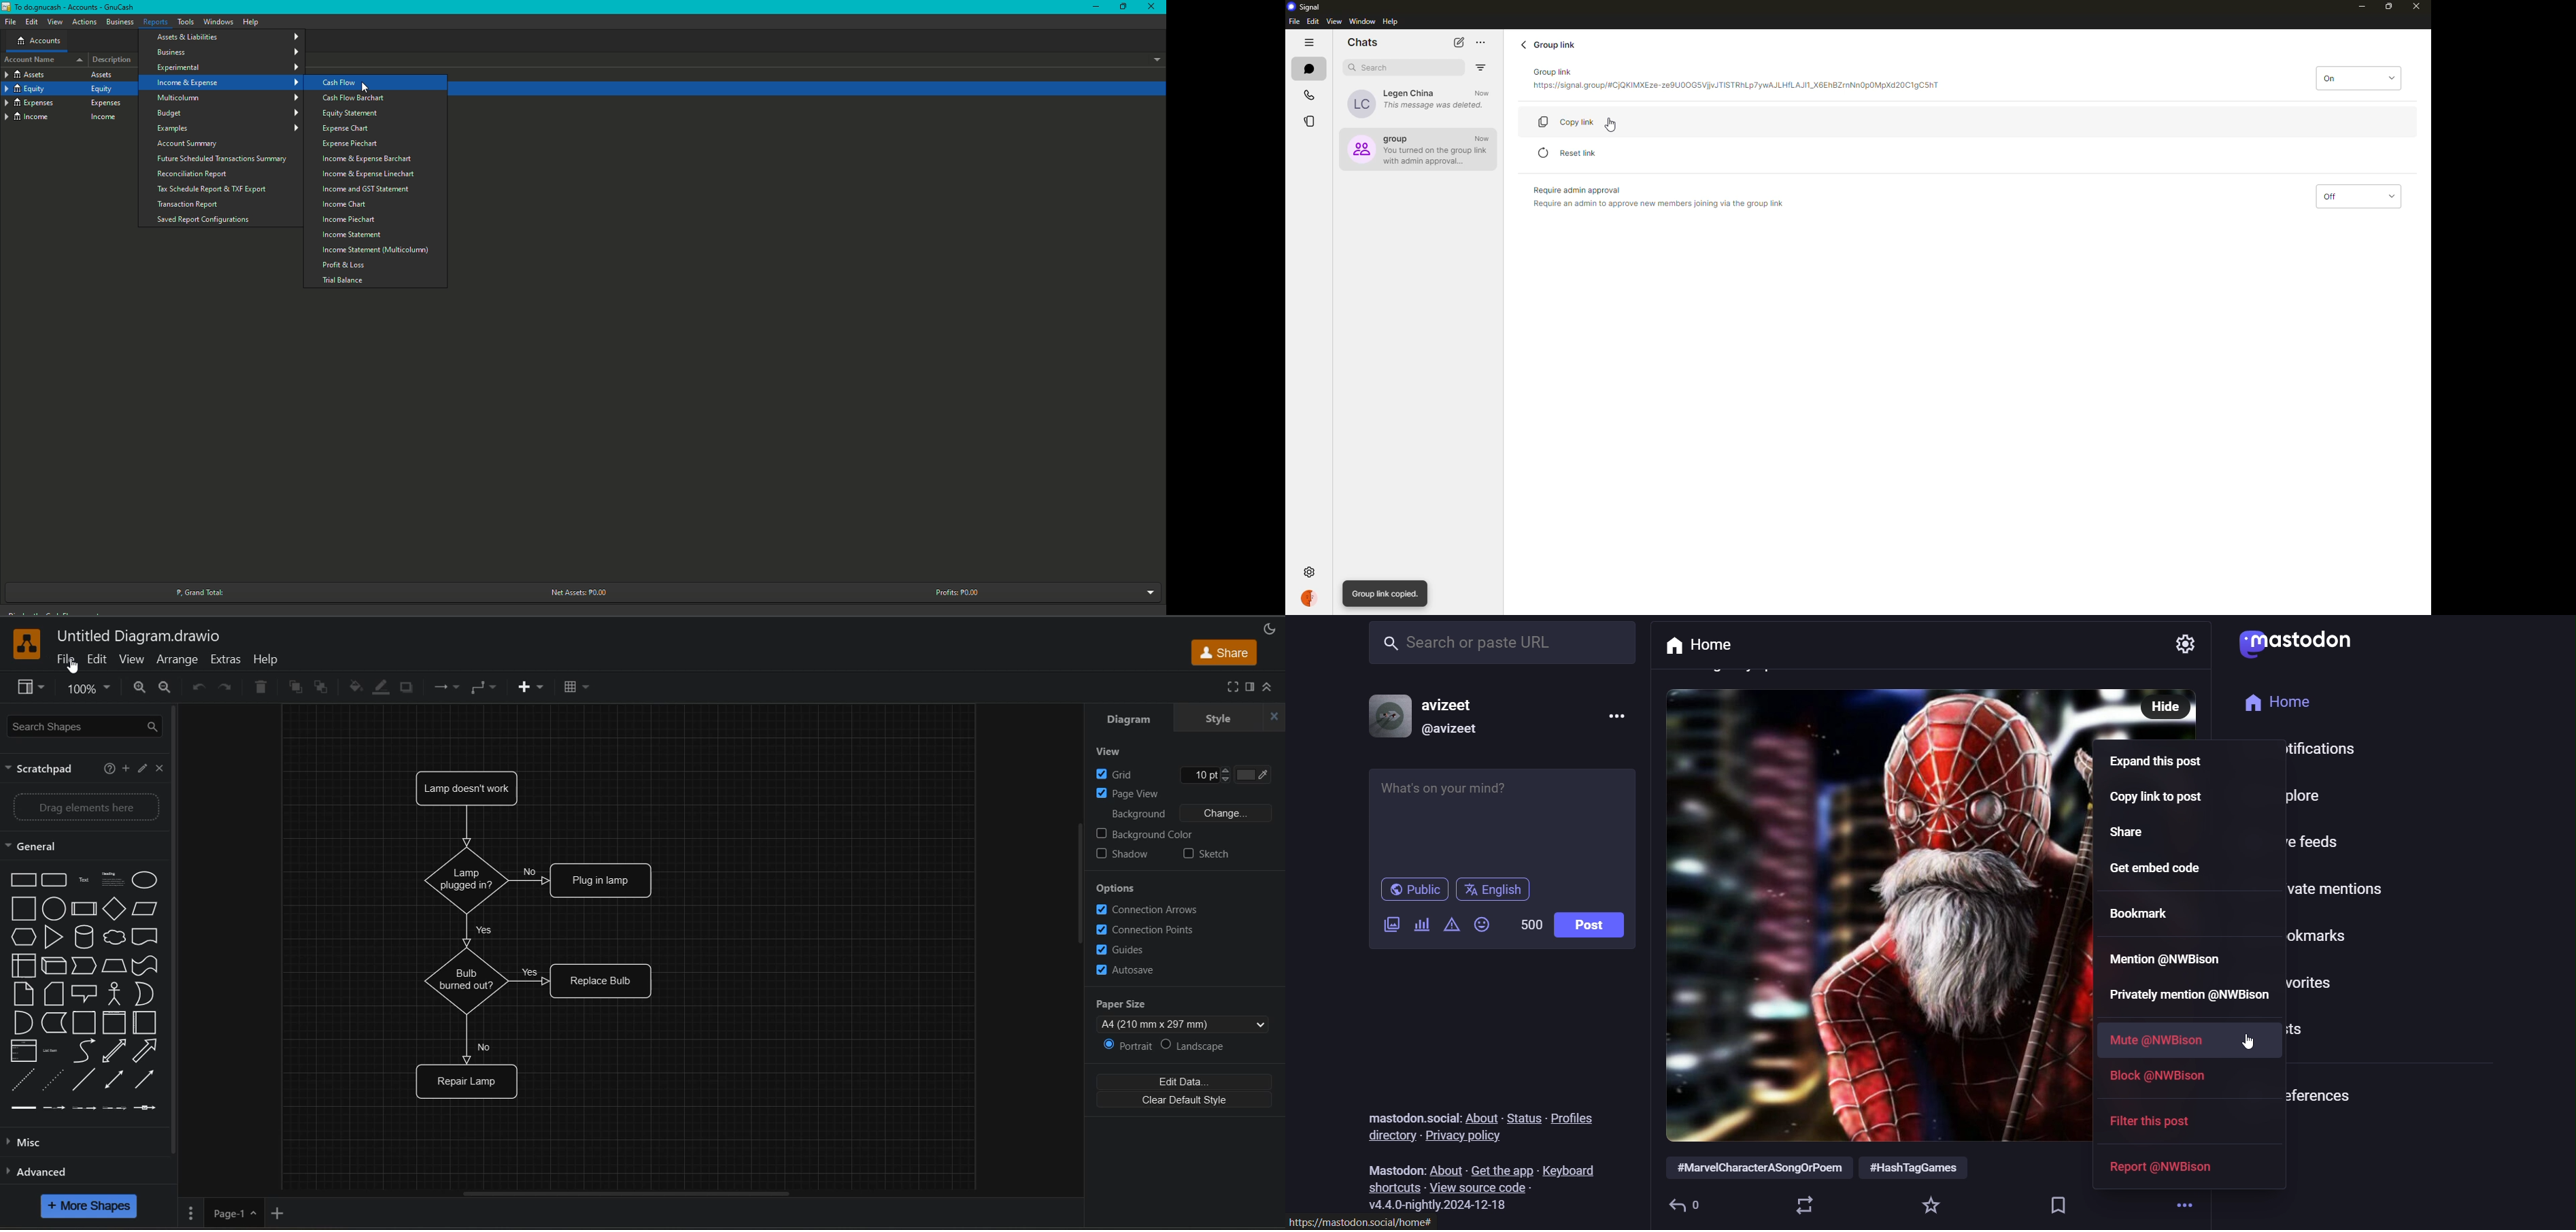  What do you see at coordinates (1613, 127) in the screenshot?
I see `cursor` at bounding box center [1613, 127].